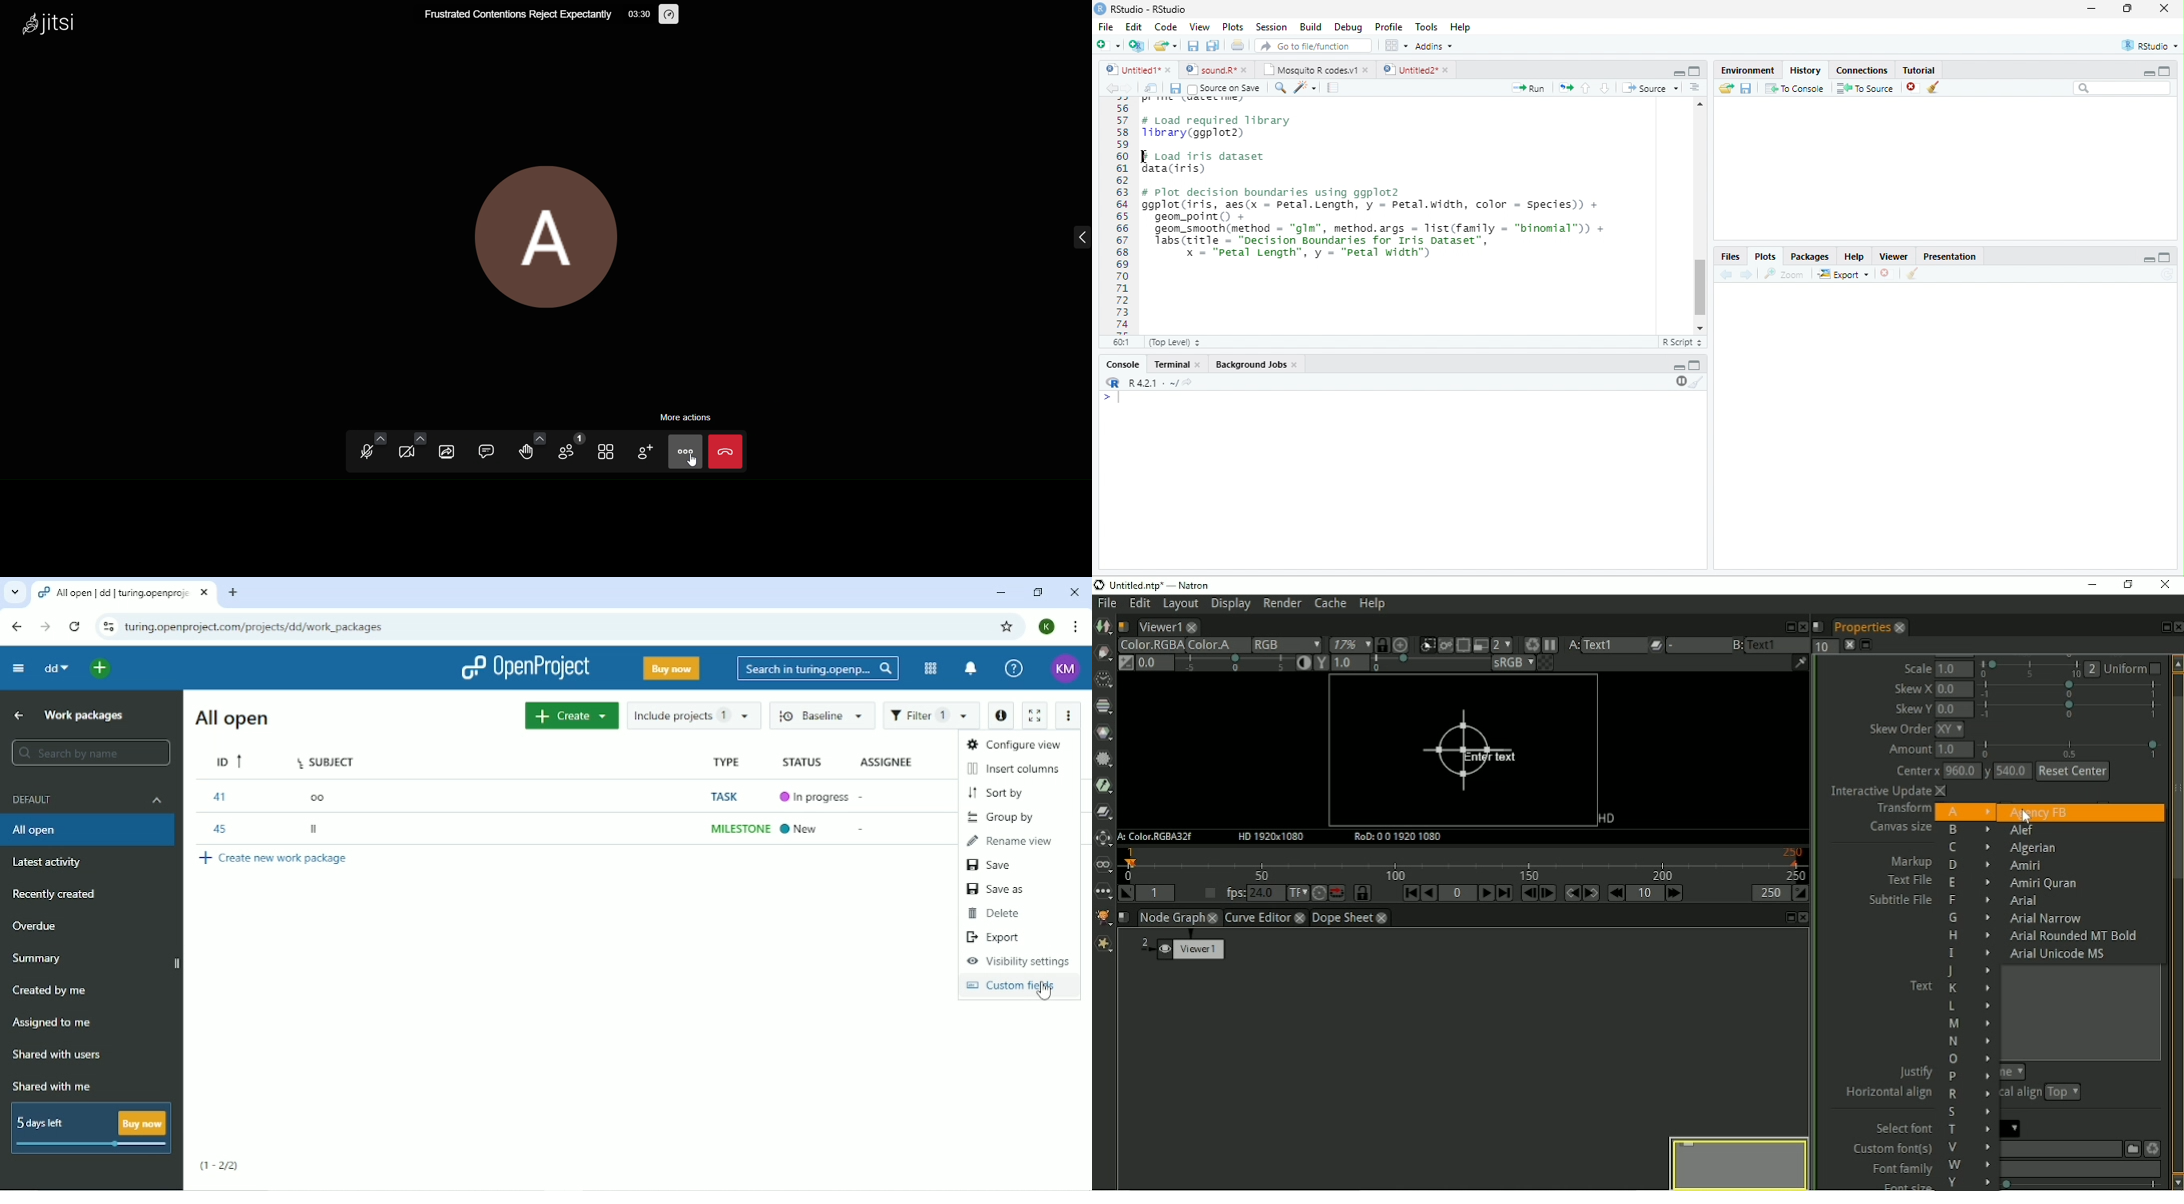 This screenshot has width=2184, height=1204. I want to click on tools, so click(1304, 89).